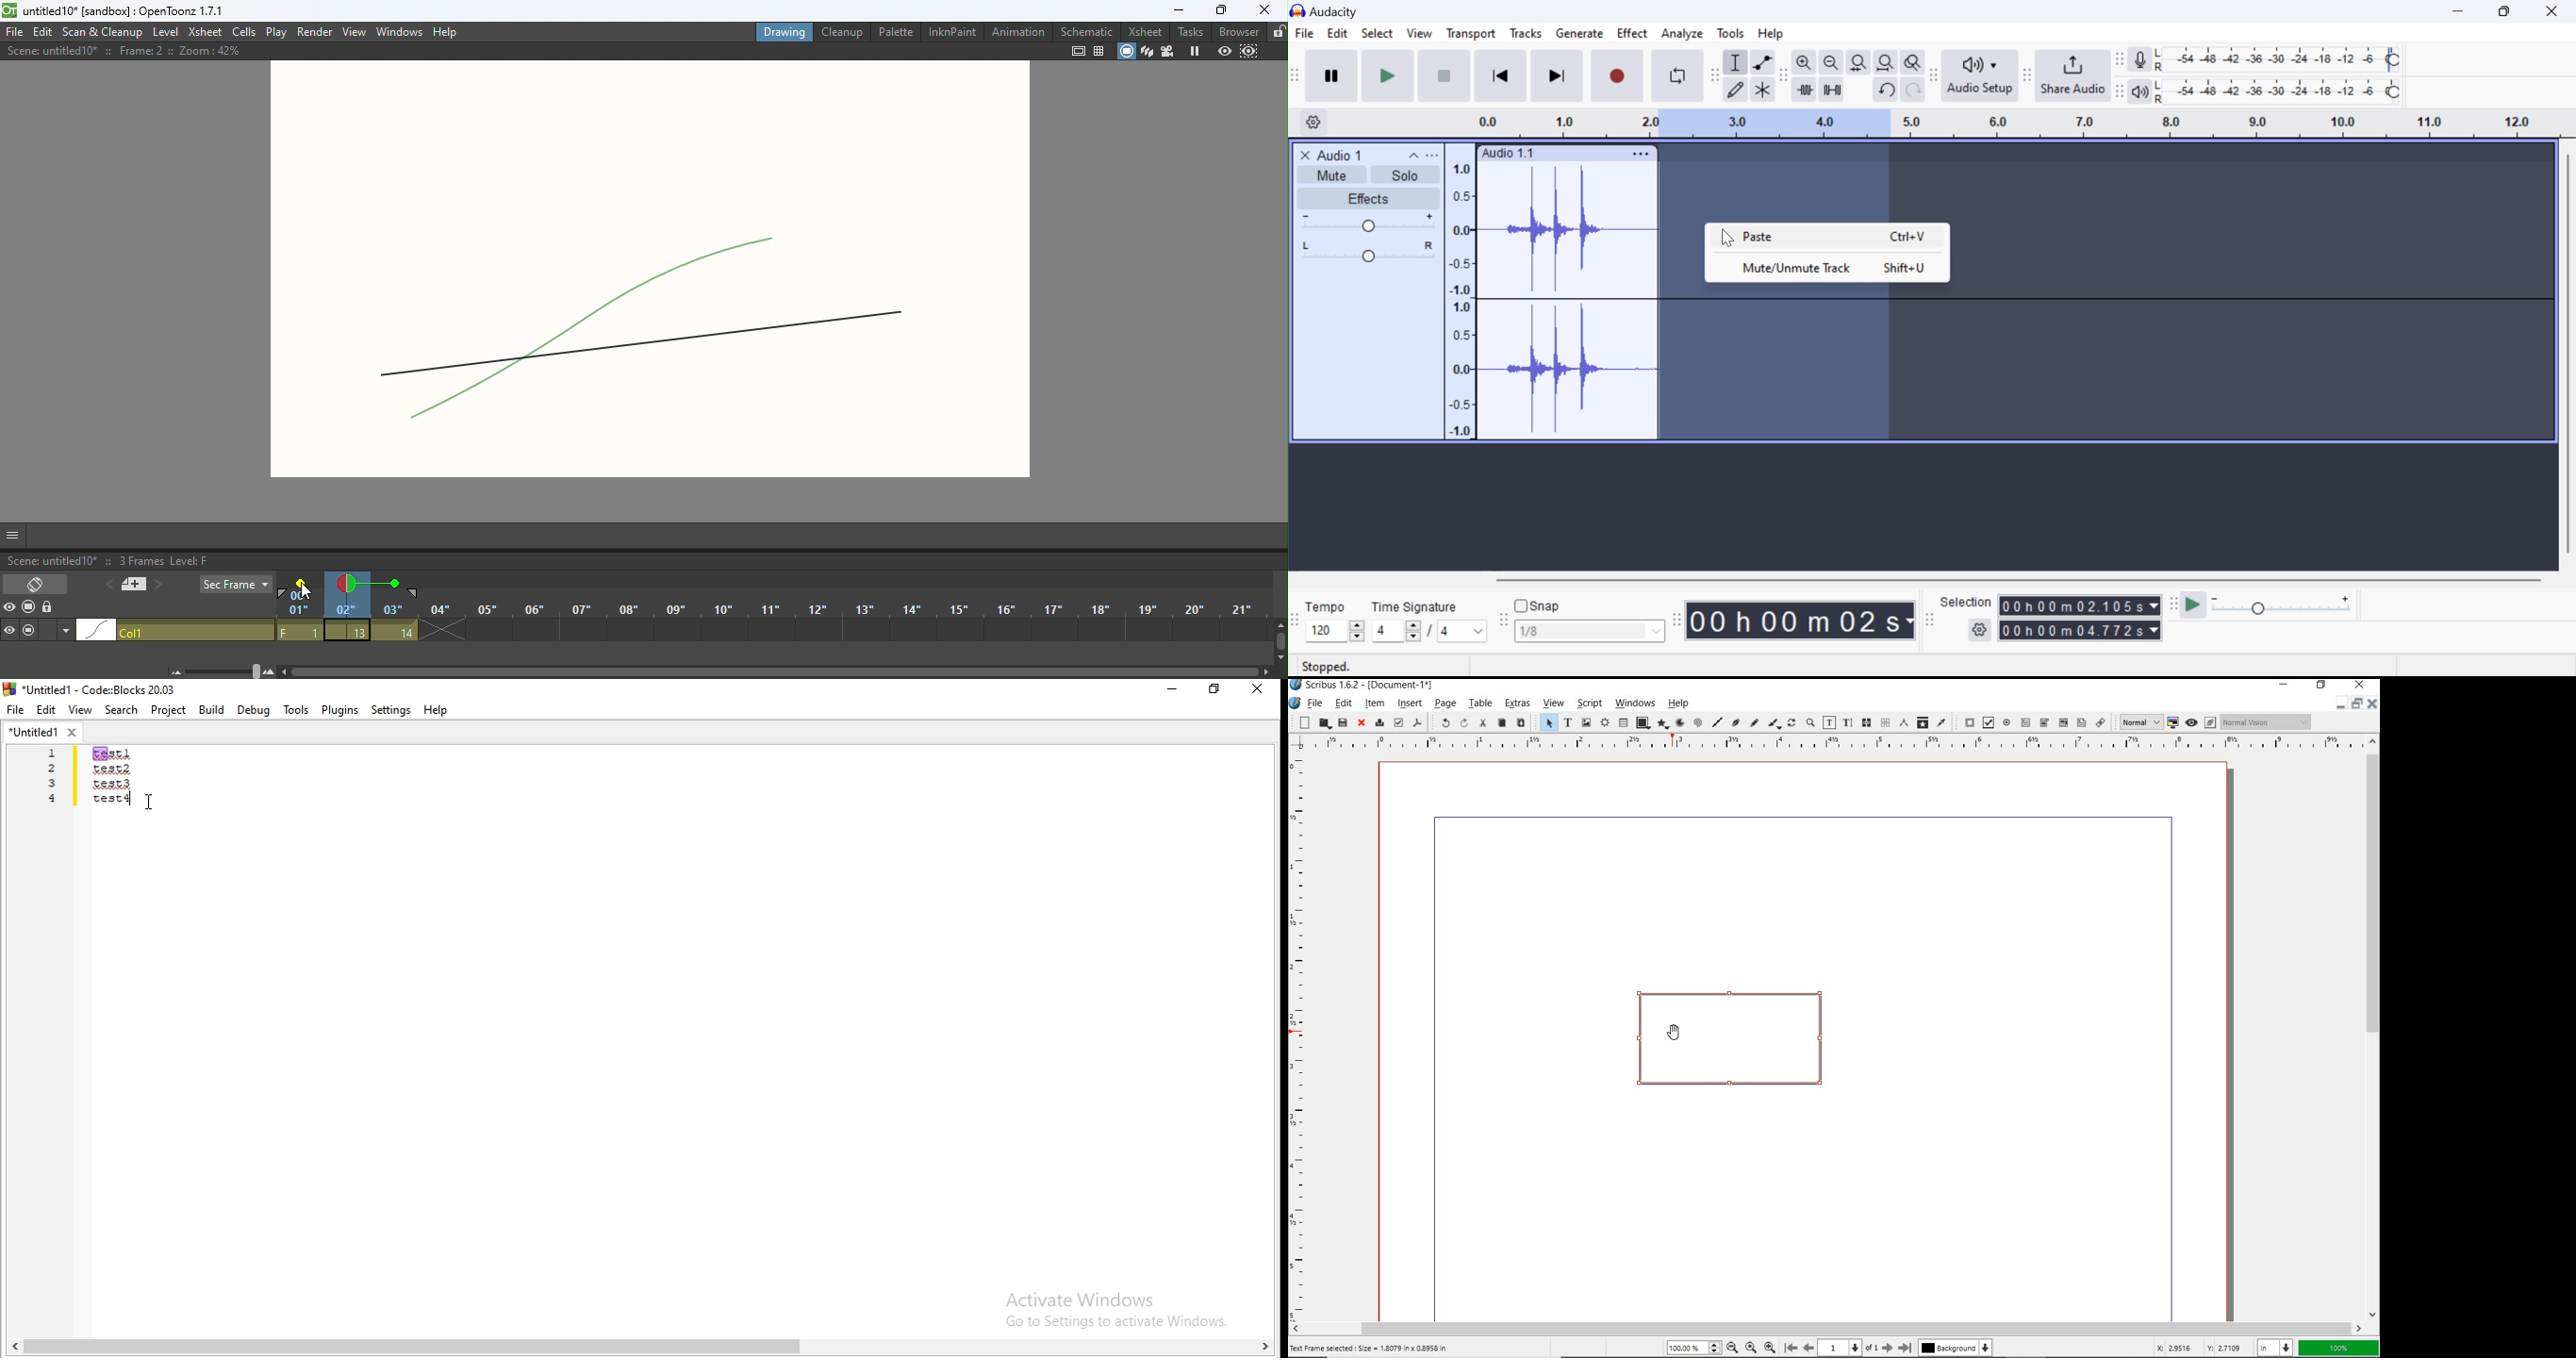  Describe the element at coordinates (2031, 578) in the screenshot. I see `horizontal scrollbar` at that location.